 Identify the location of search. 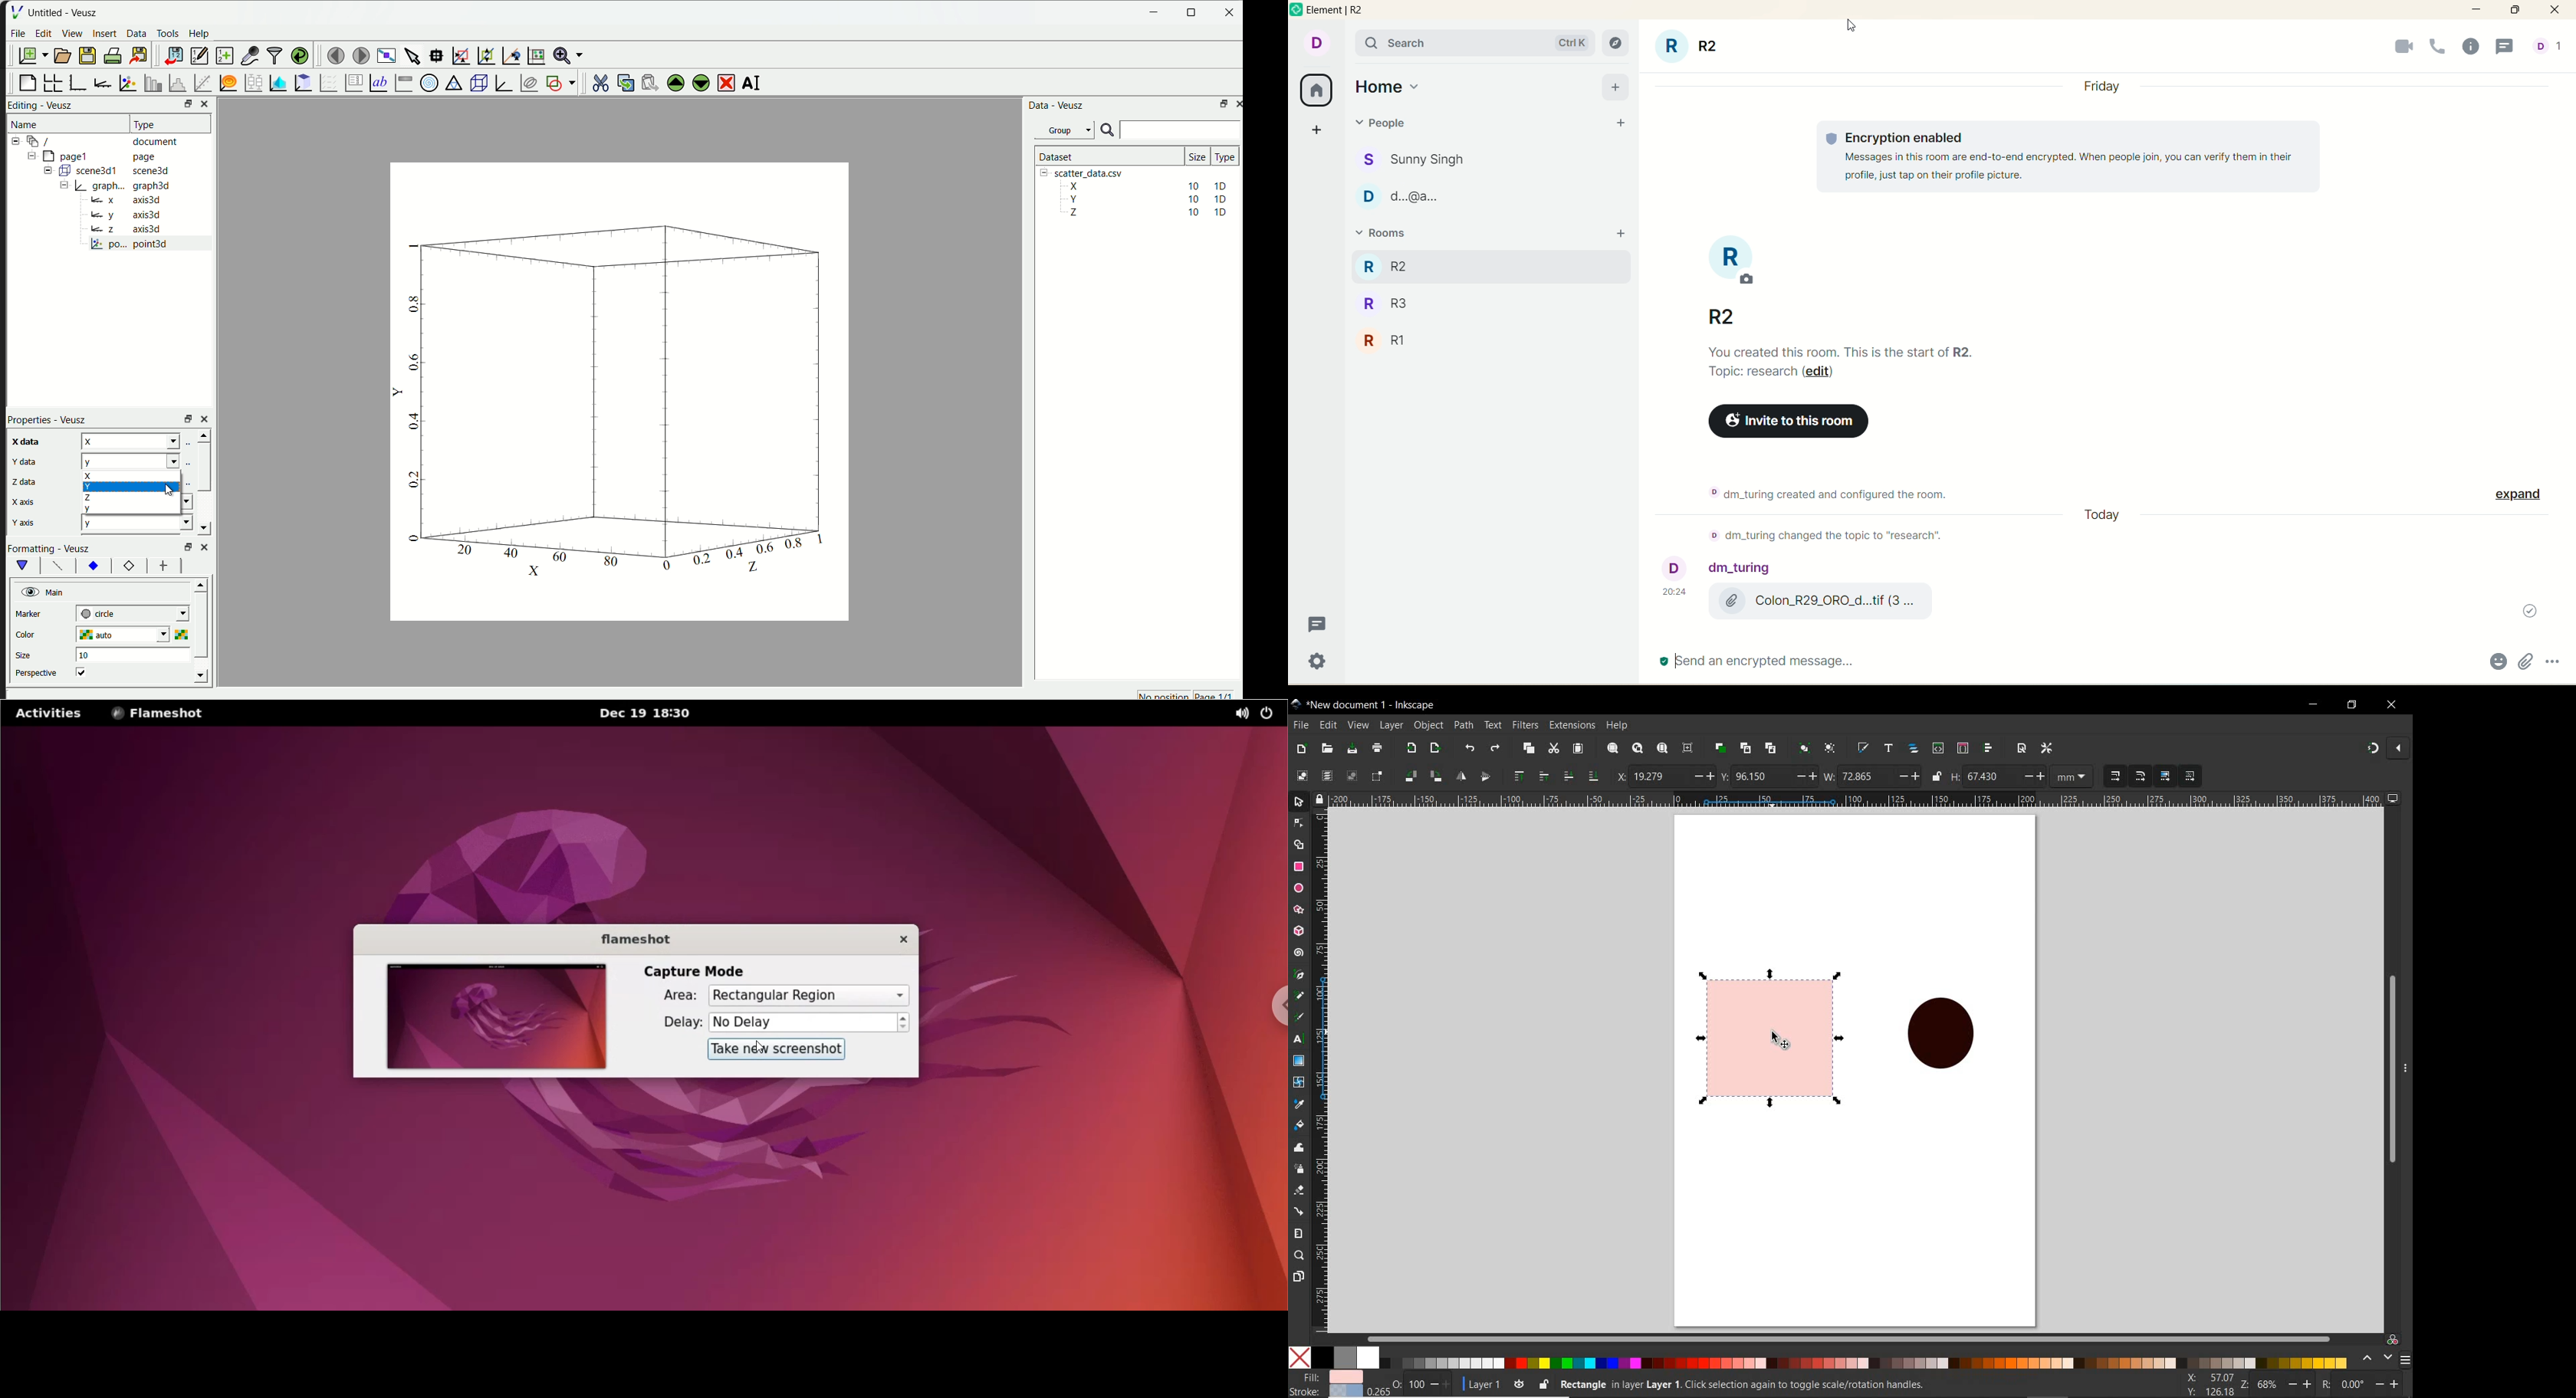
(1474, 43).